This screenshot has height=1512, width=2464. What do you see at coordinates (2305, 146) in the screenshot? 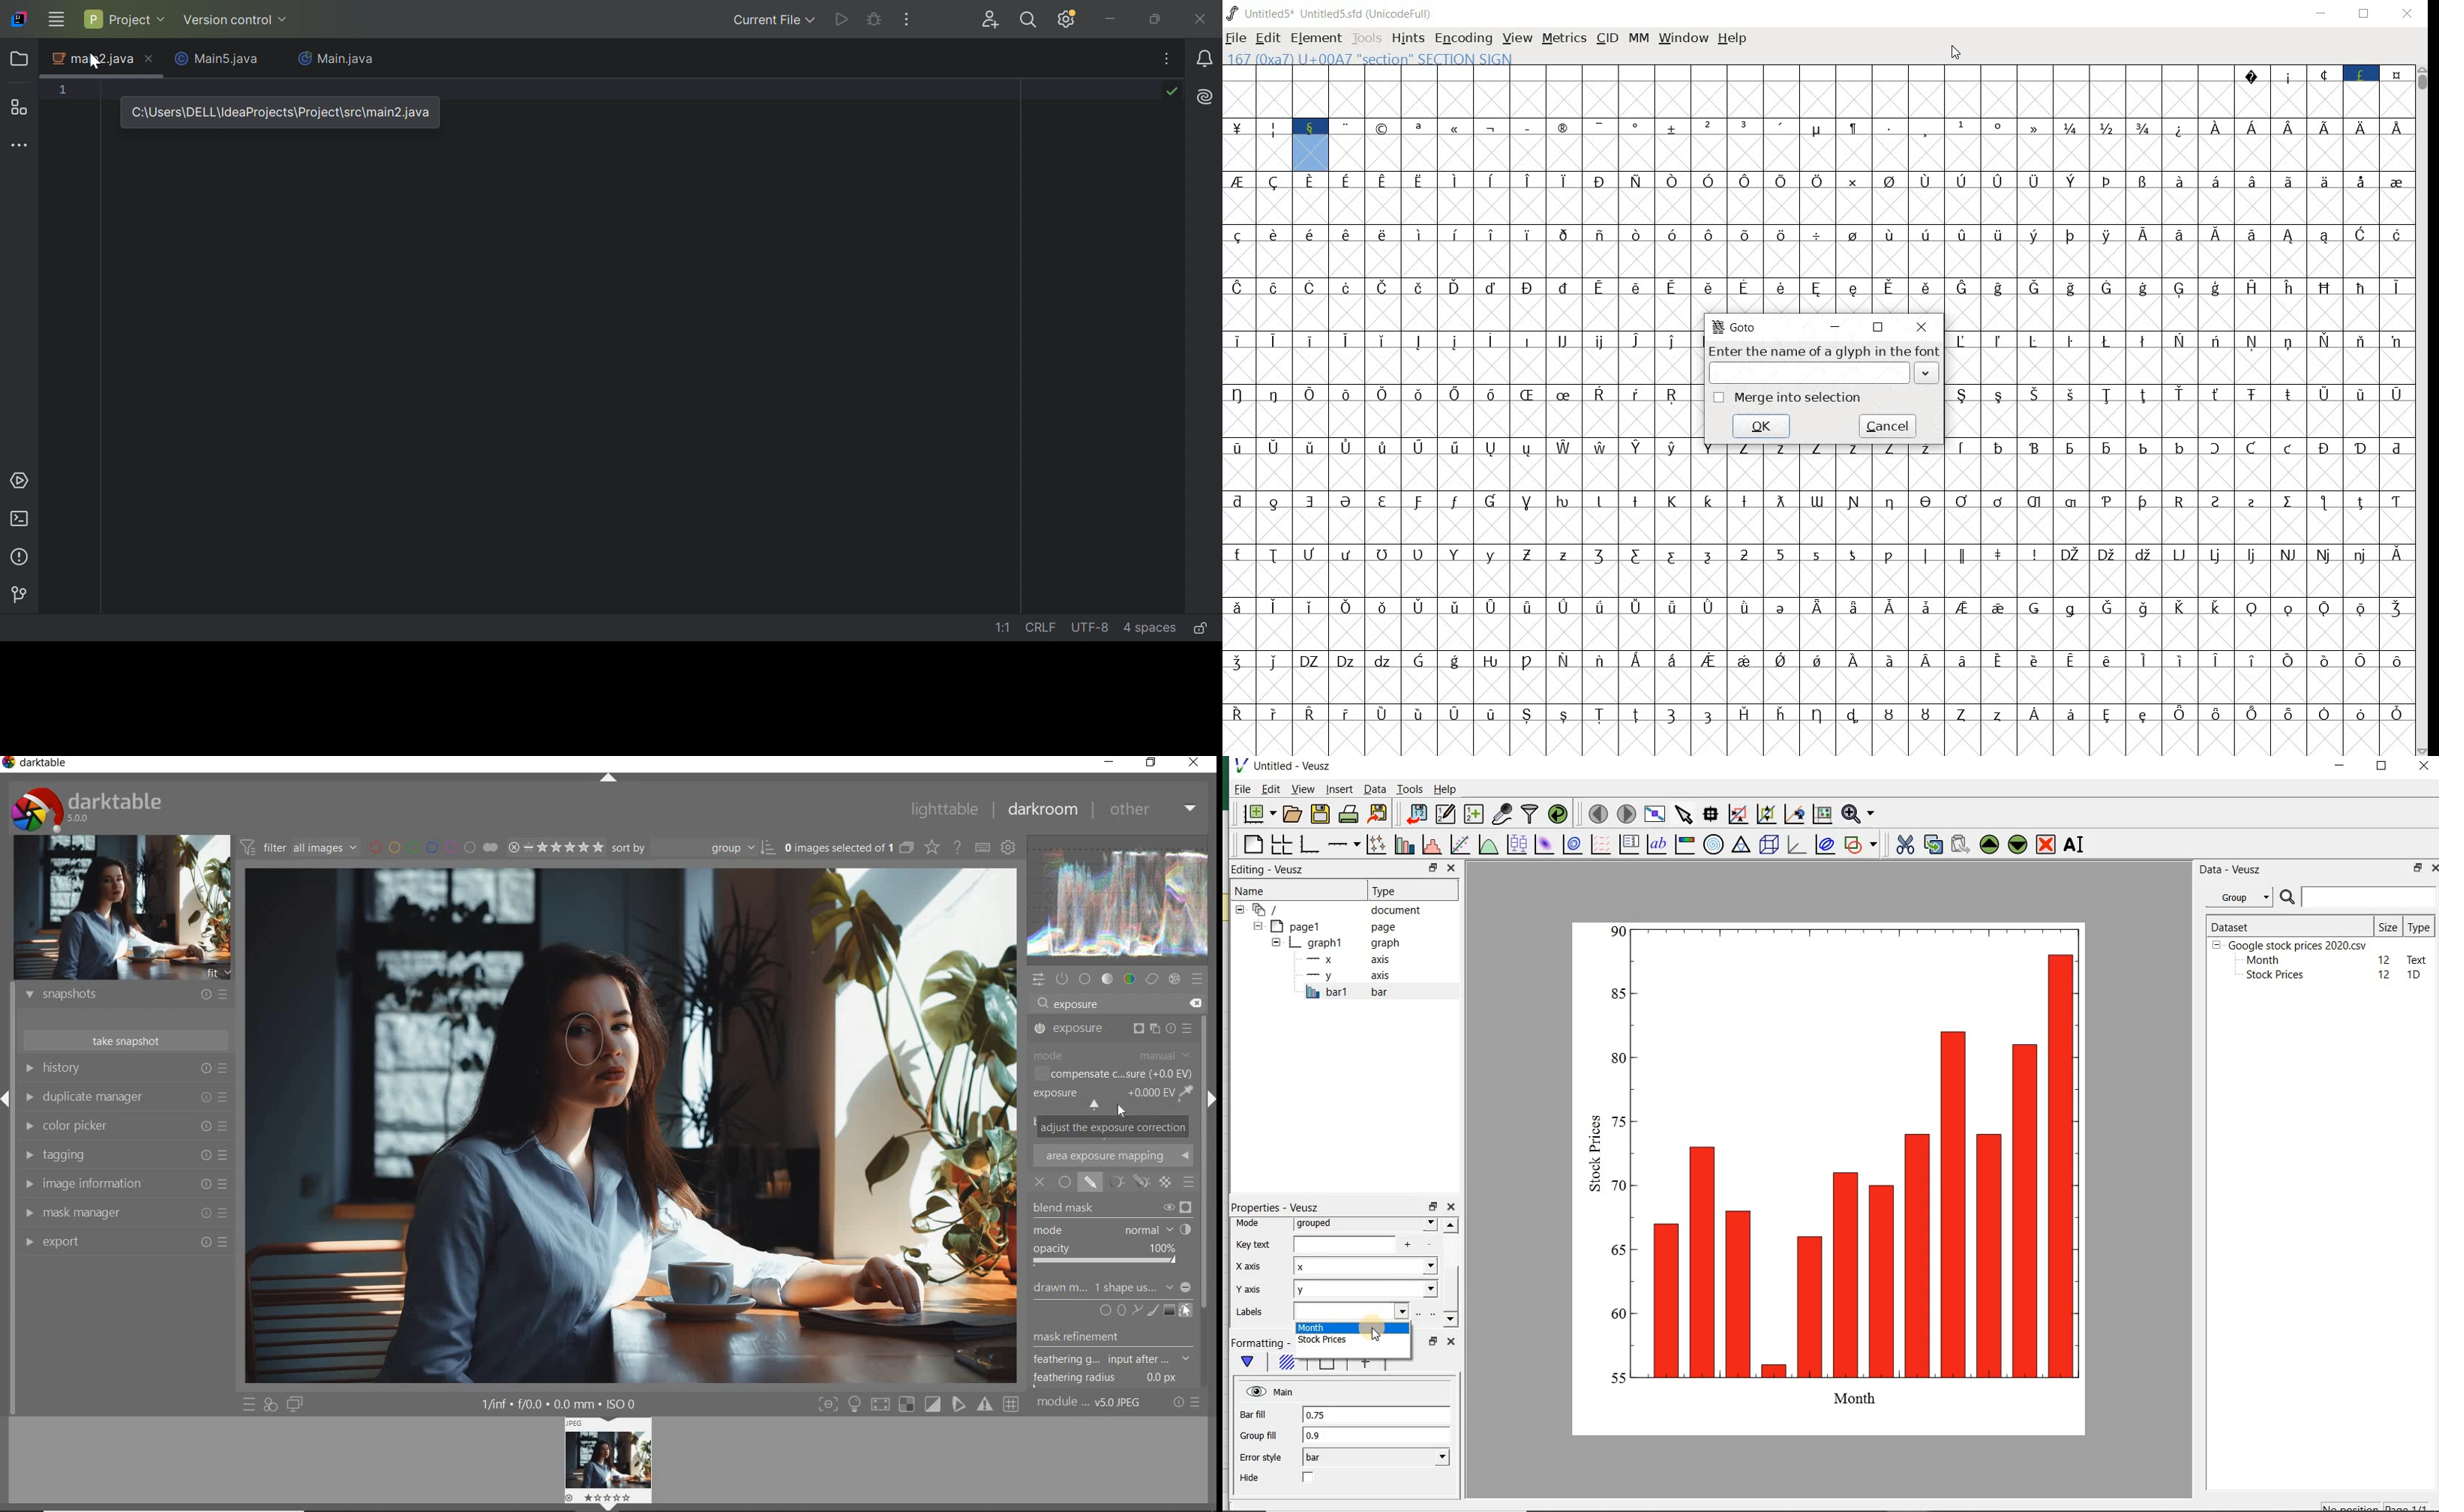
I see `Latin extended characters` at bounding box center [2305, 146].